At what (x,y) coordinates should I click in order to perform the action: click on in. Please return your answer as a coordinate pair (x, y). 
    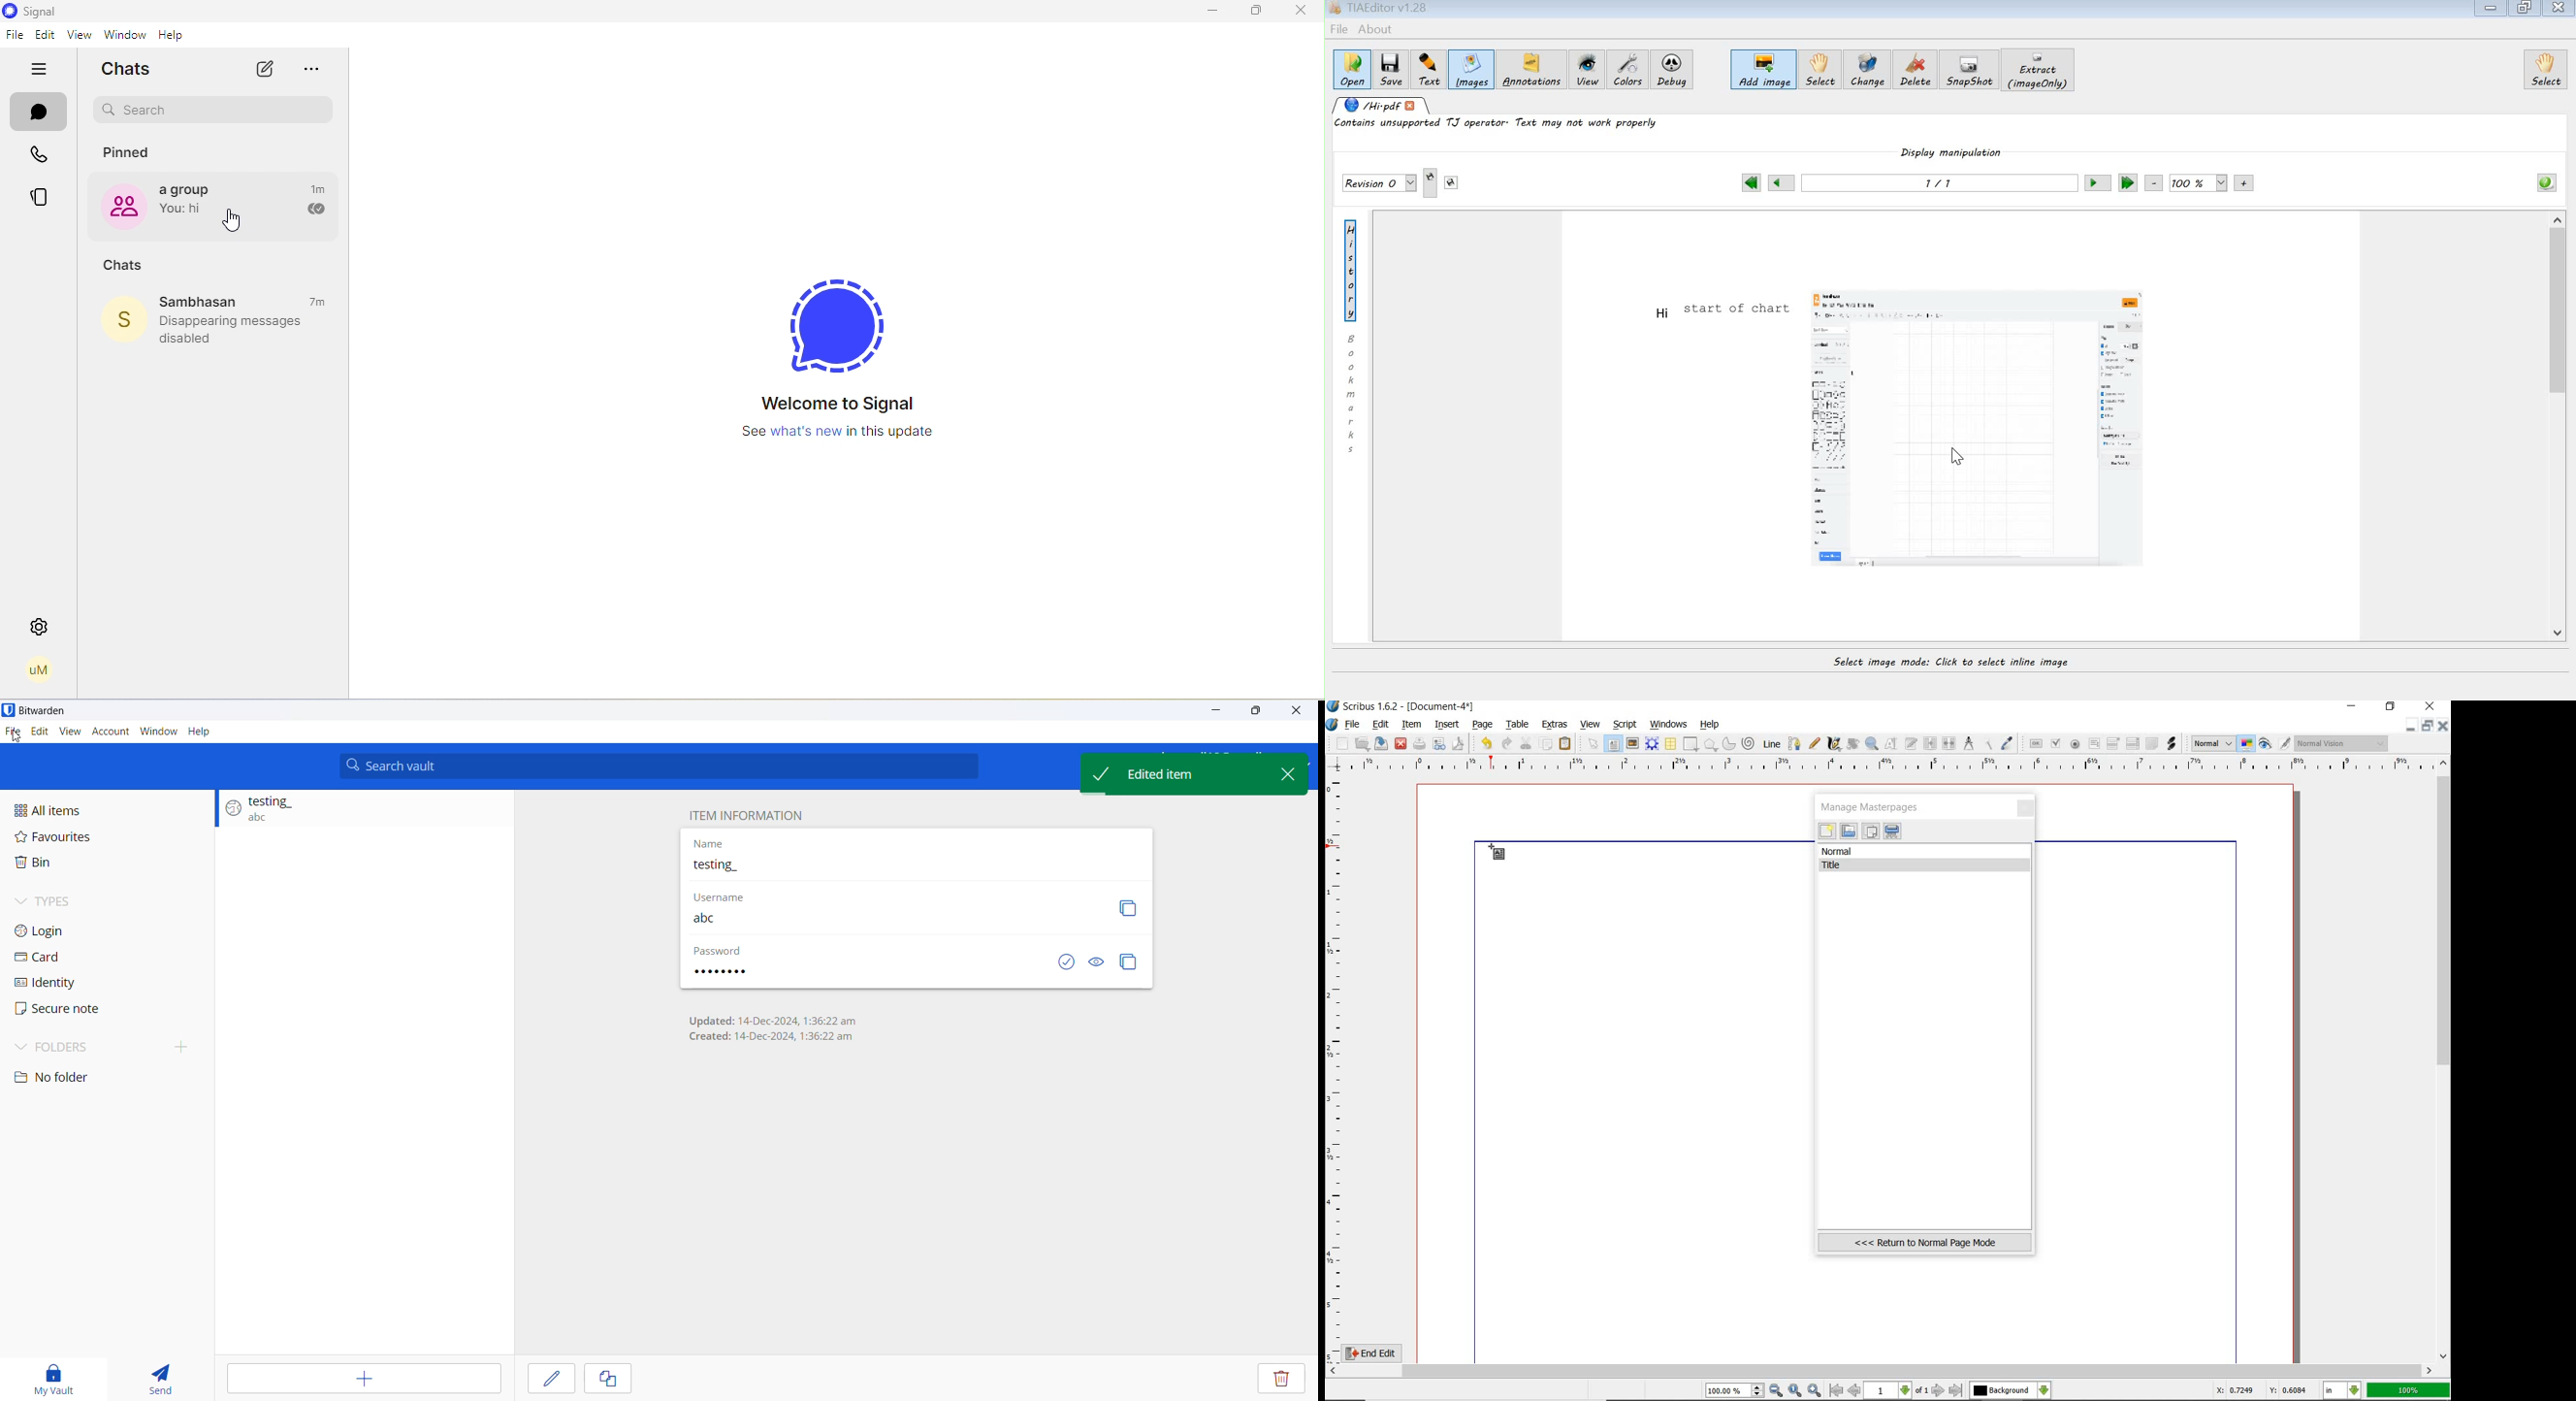
    Looking at the image, I should click on (2343, 1391).